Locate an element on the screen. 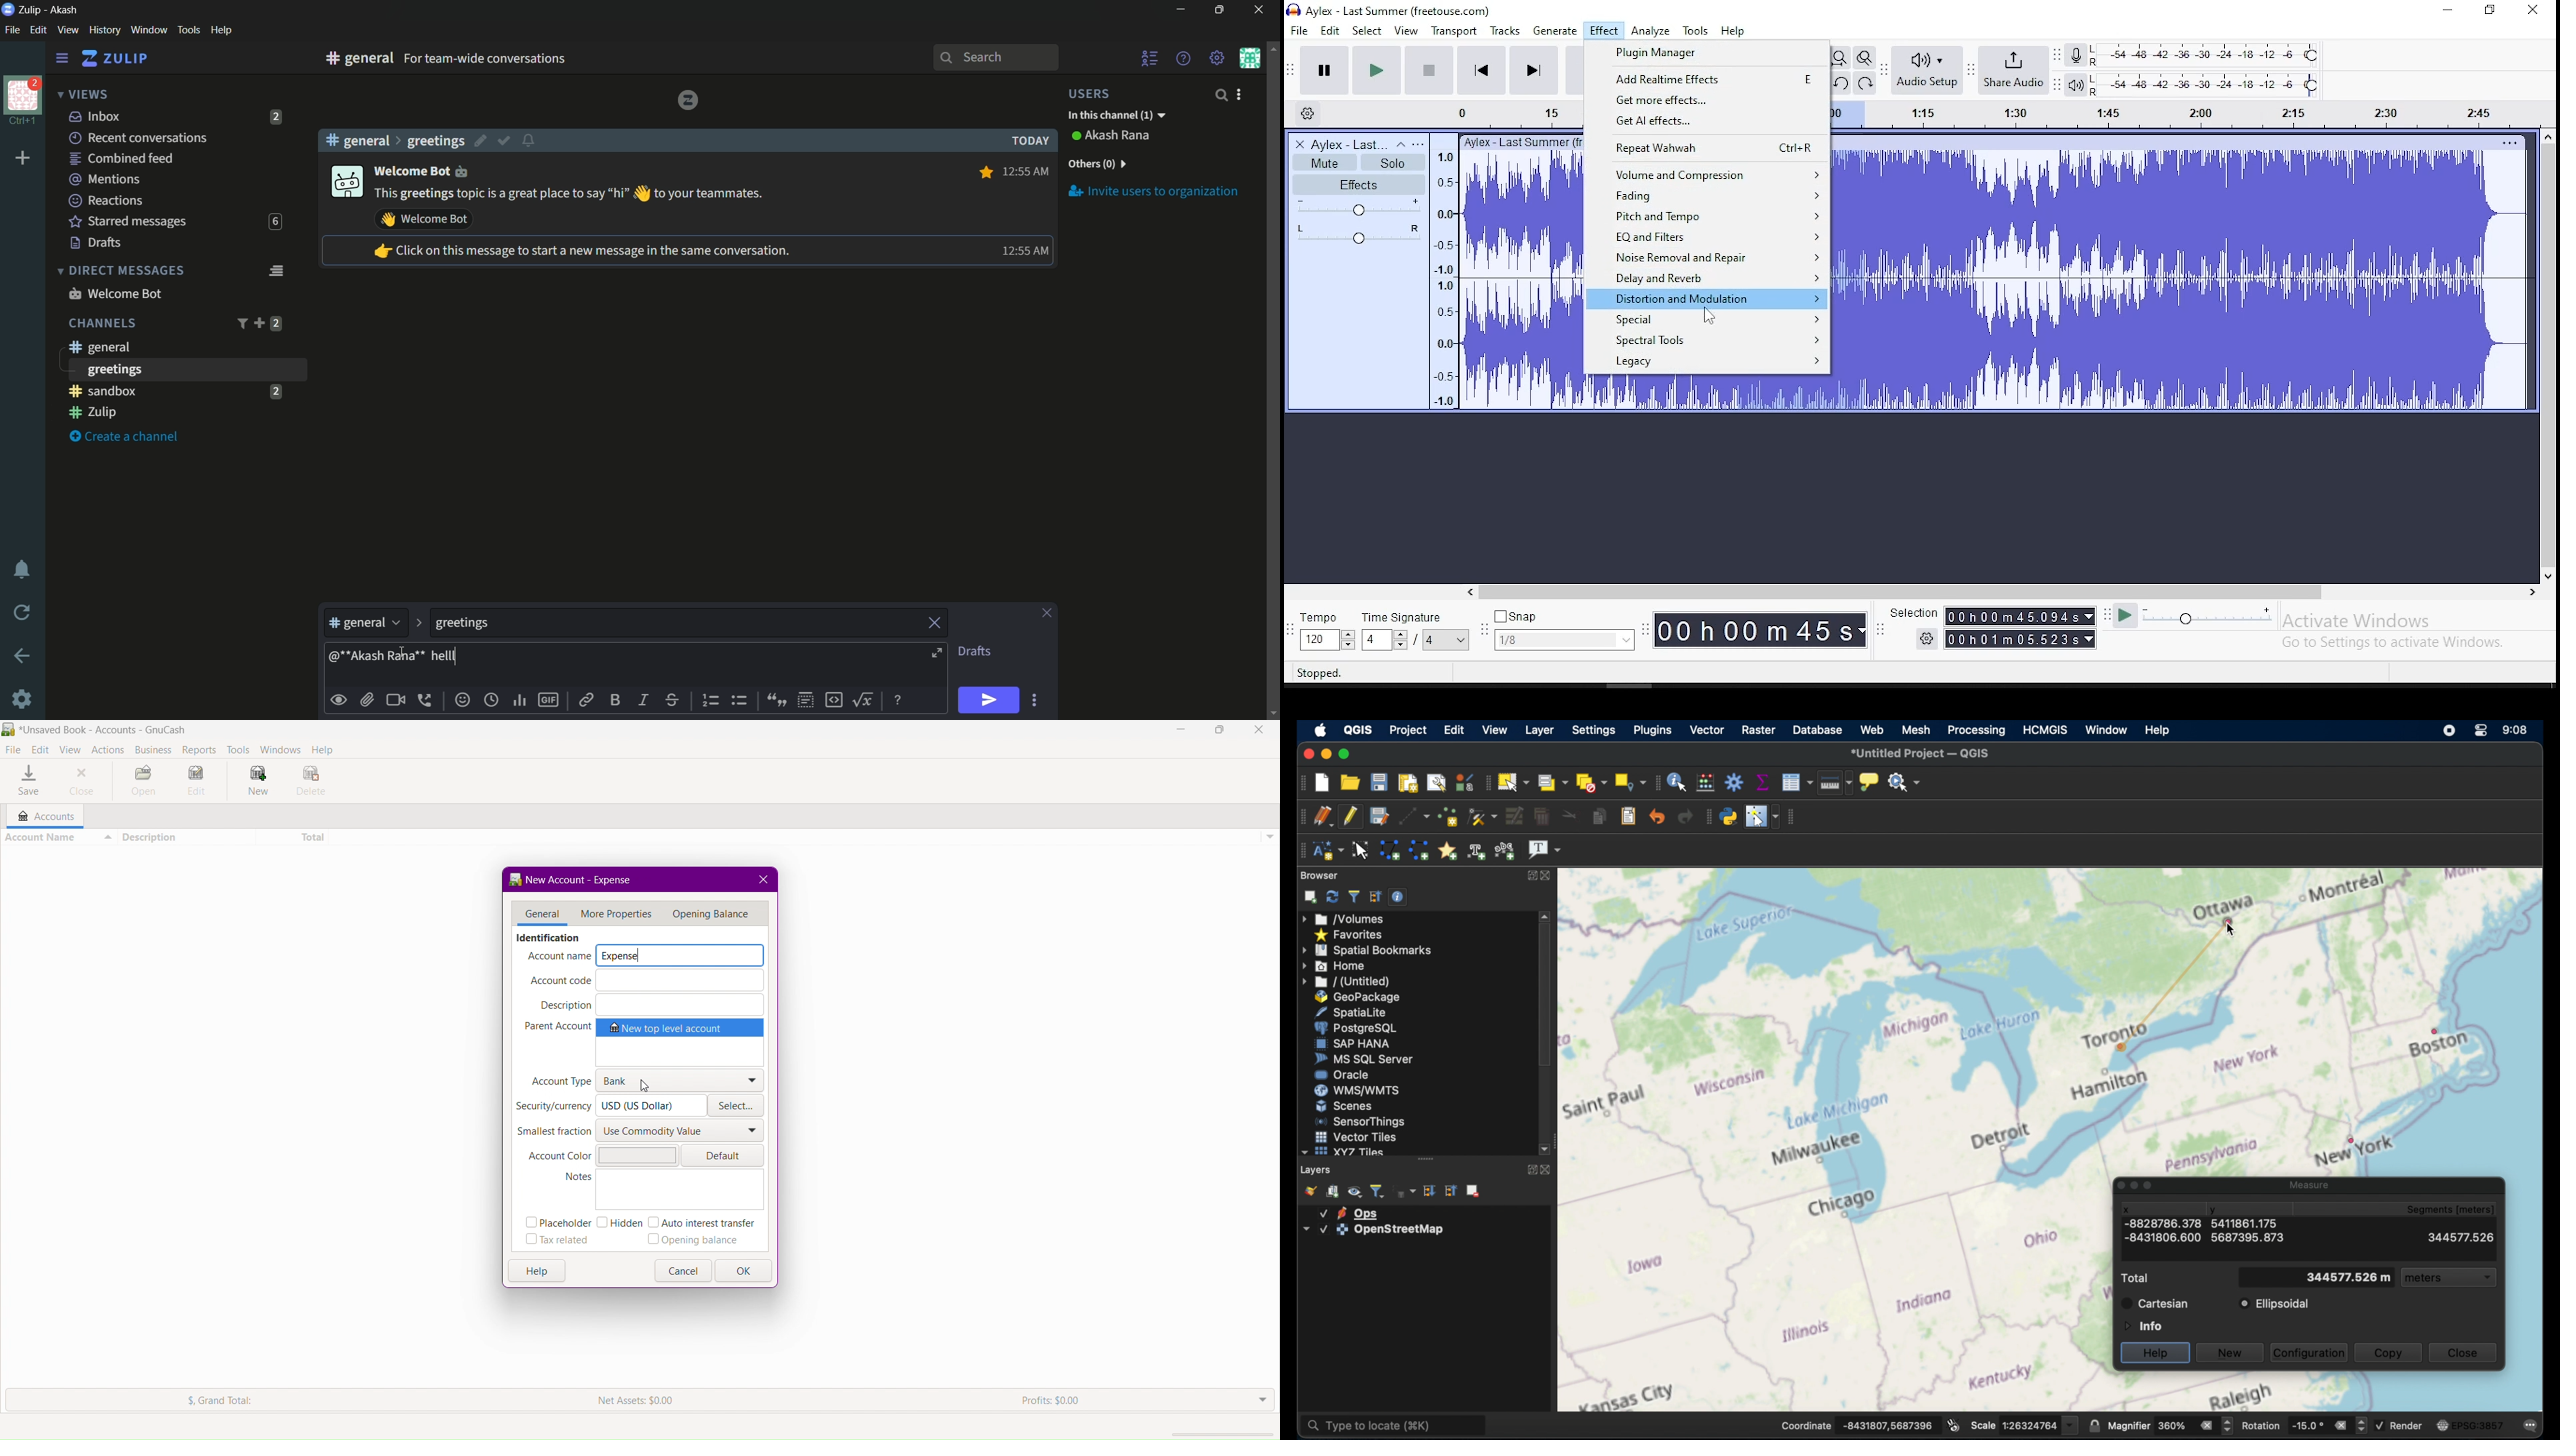  window is located at coordinates (2107, 729).